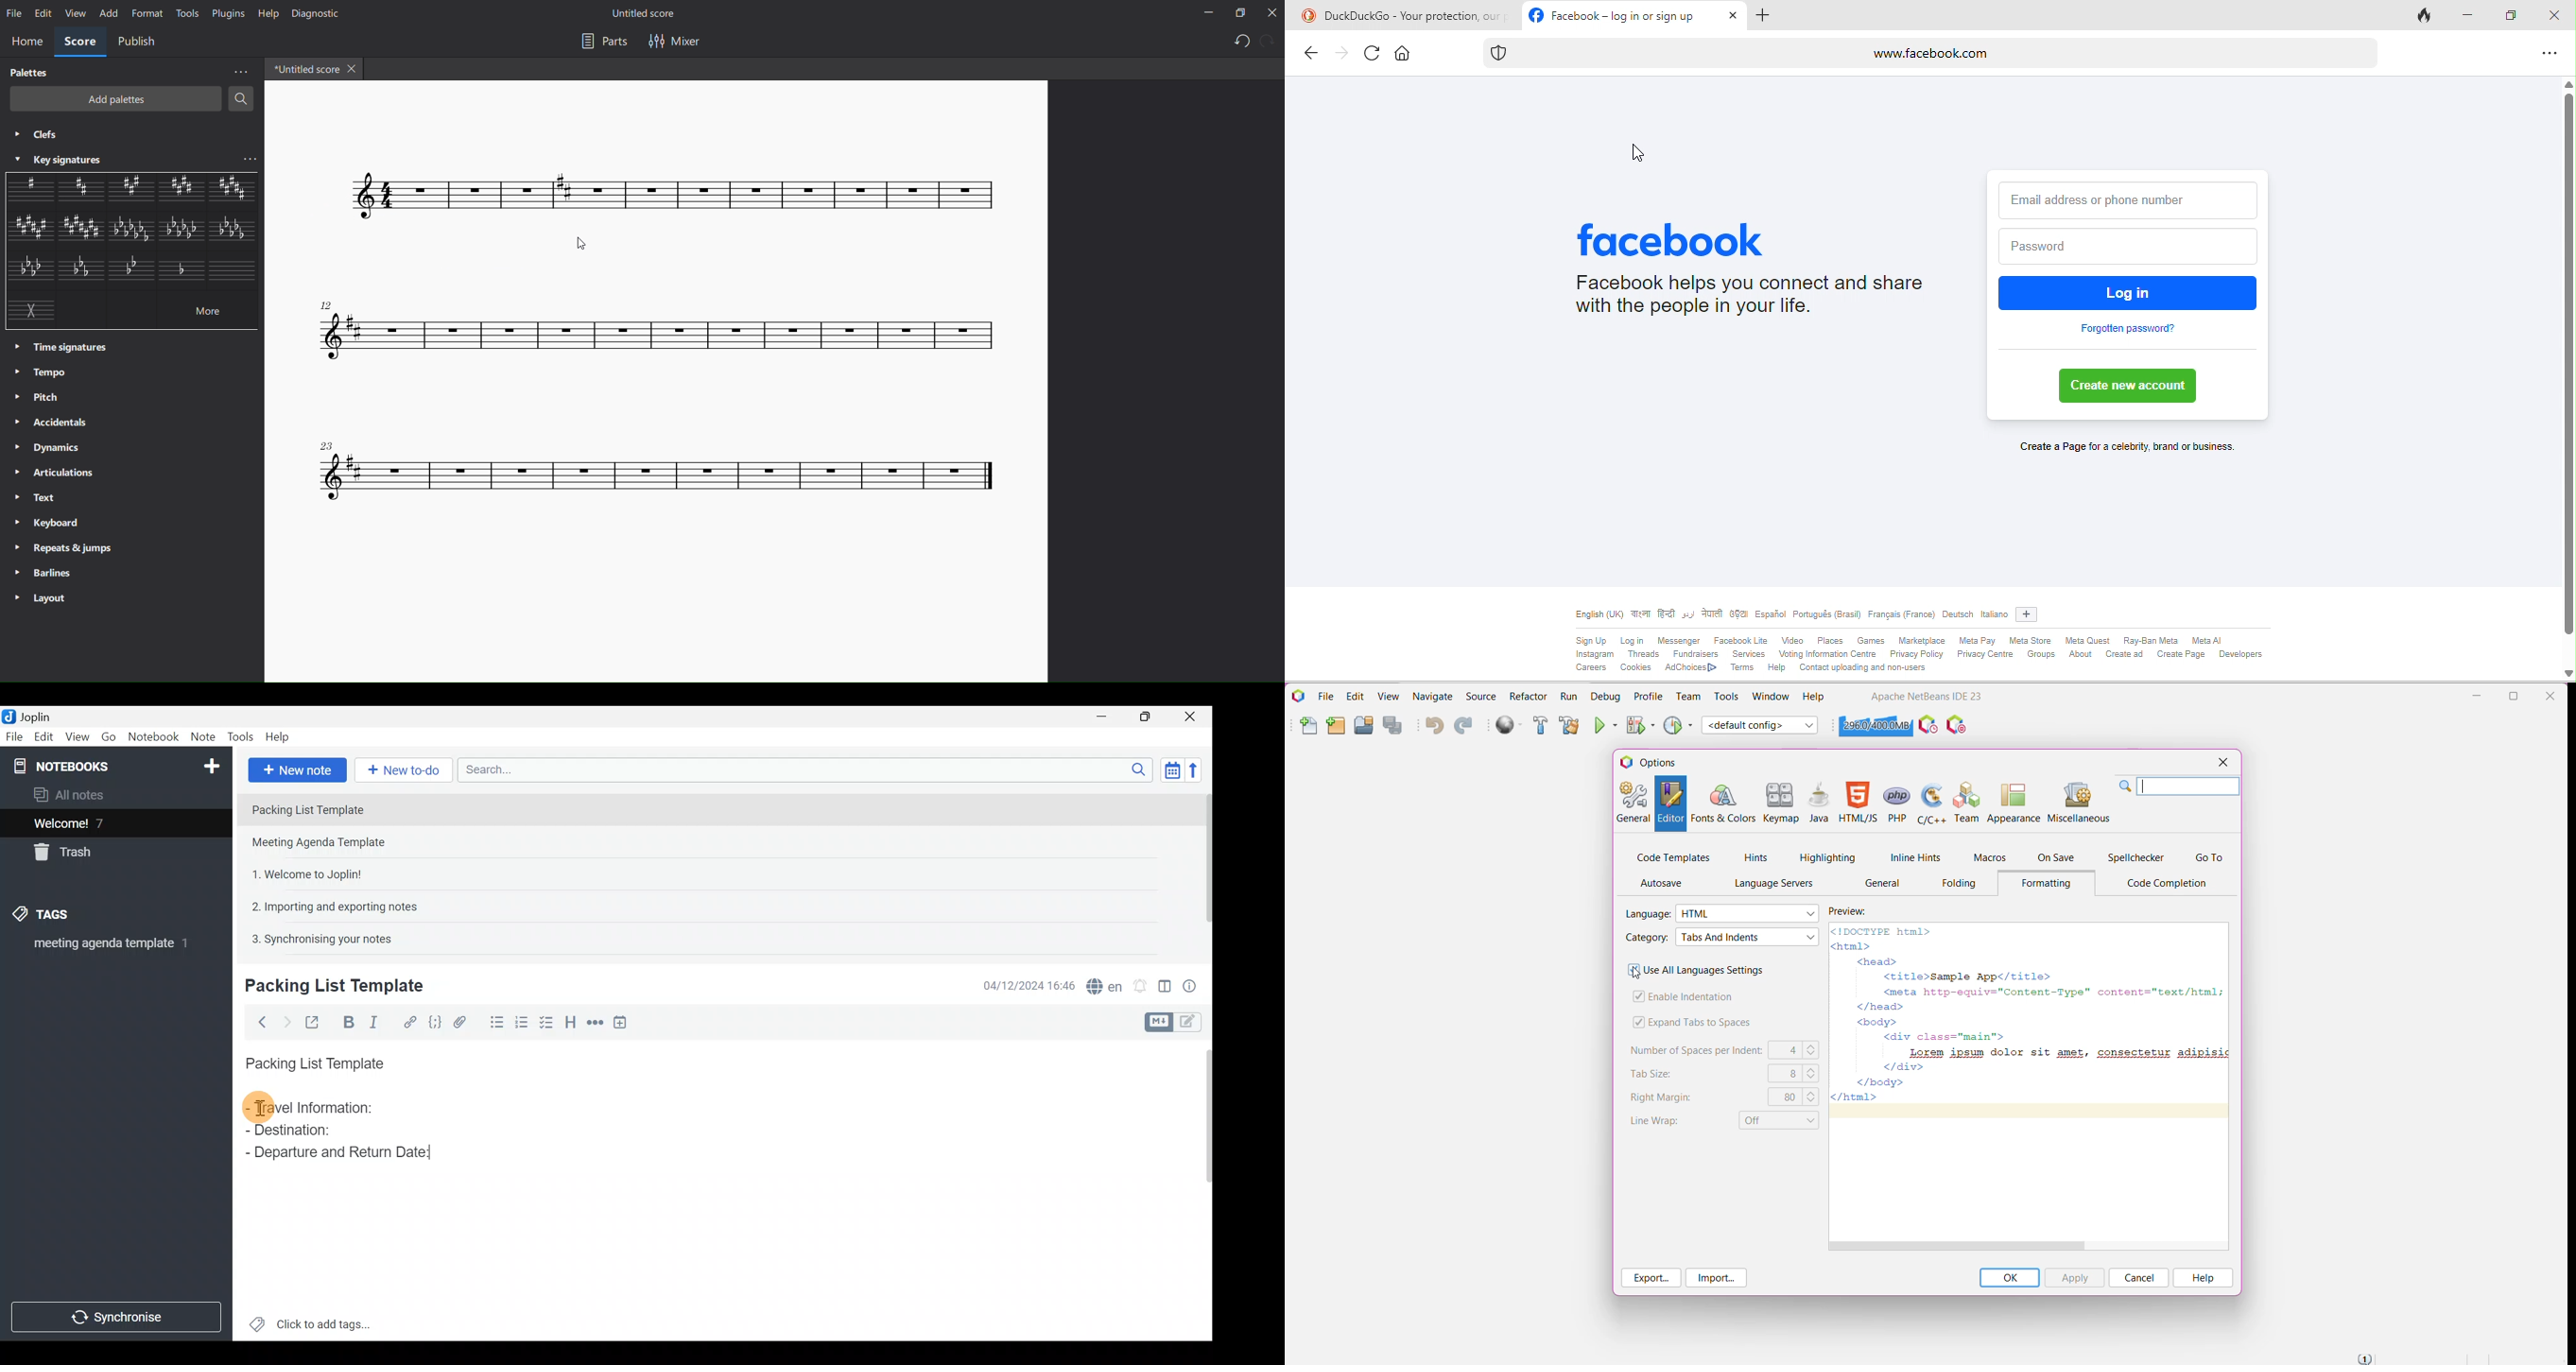 The height and width of the screenshot is (1372, 2576). What do you see at coordinates (624, 1022) in the screenshot?
I see `Insert time` at bounding box center [624, 1022].